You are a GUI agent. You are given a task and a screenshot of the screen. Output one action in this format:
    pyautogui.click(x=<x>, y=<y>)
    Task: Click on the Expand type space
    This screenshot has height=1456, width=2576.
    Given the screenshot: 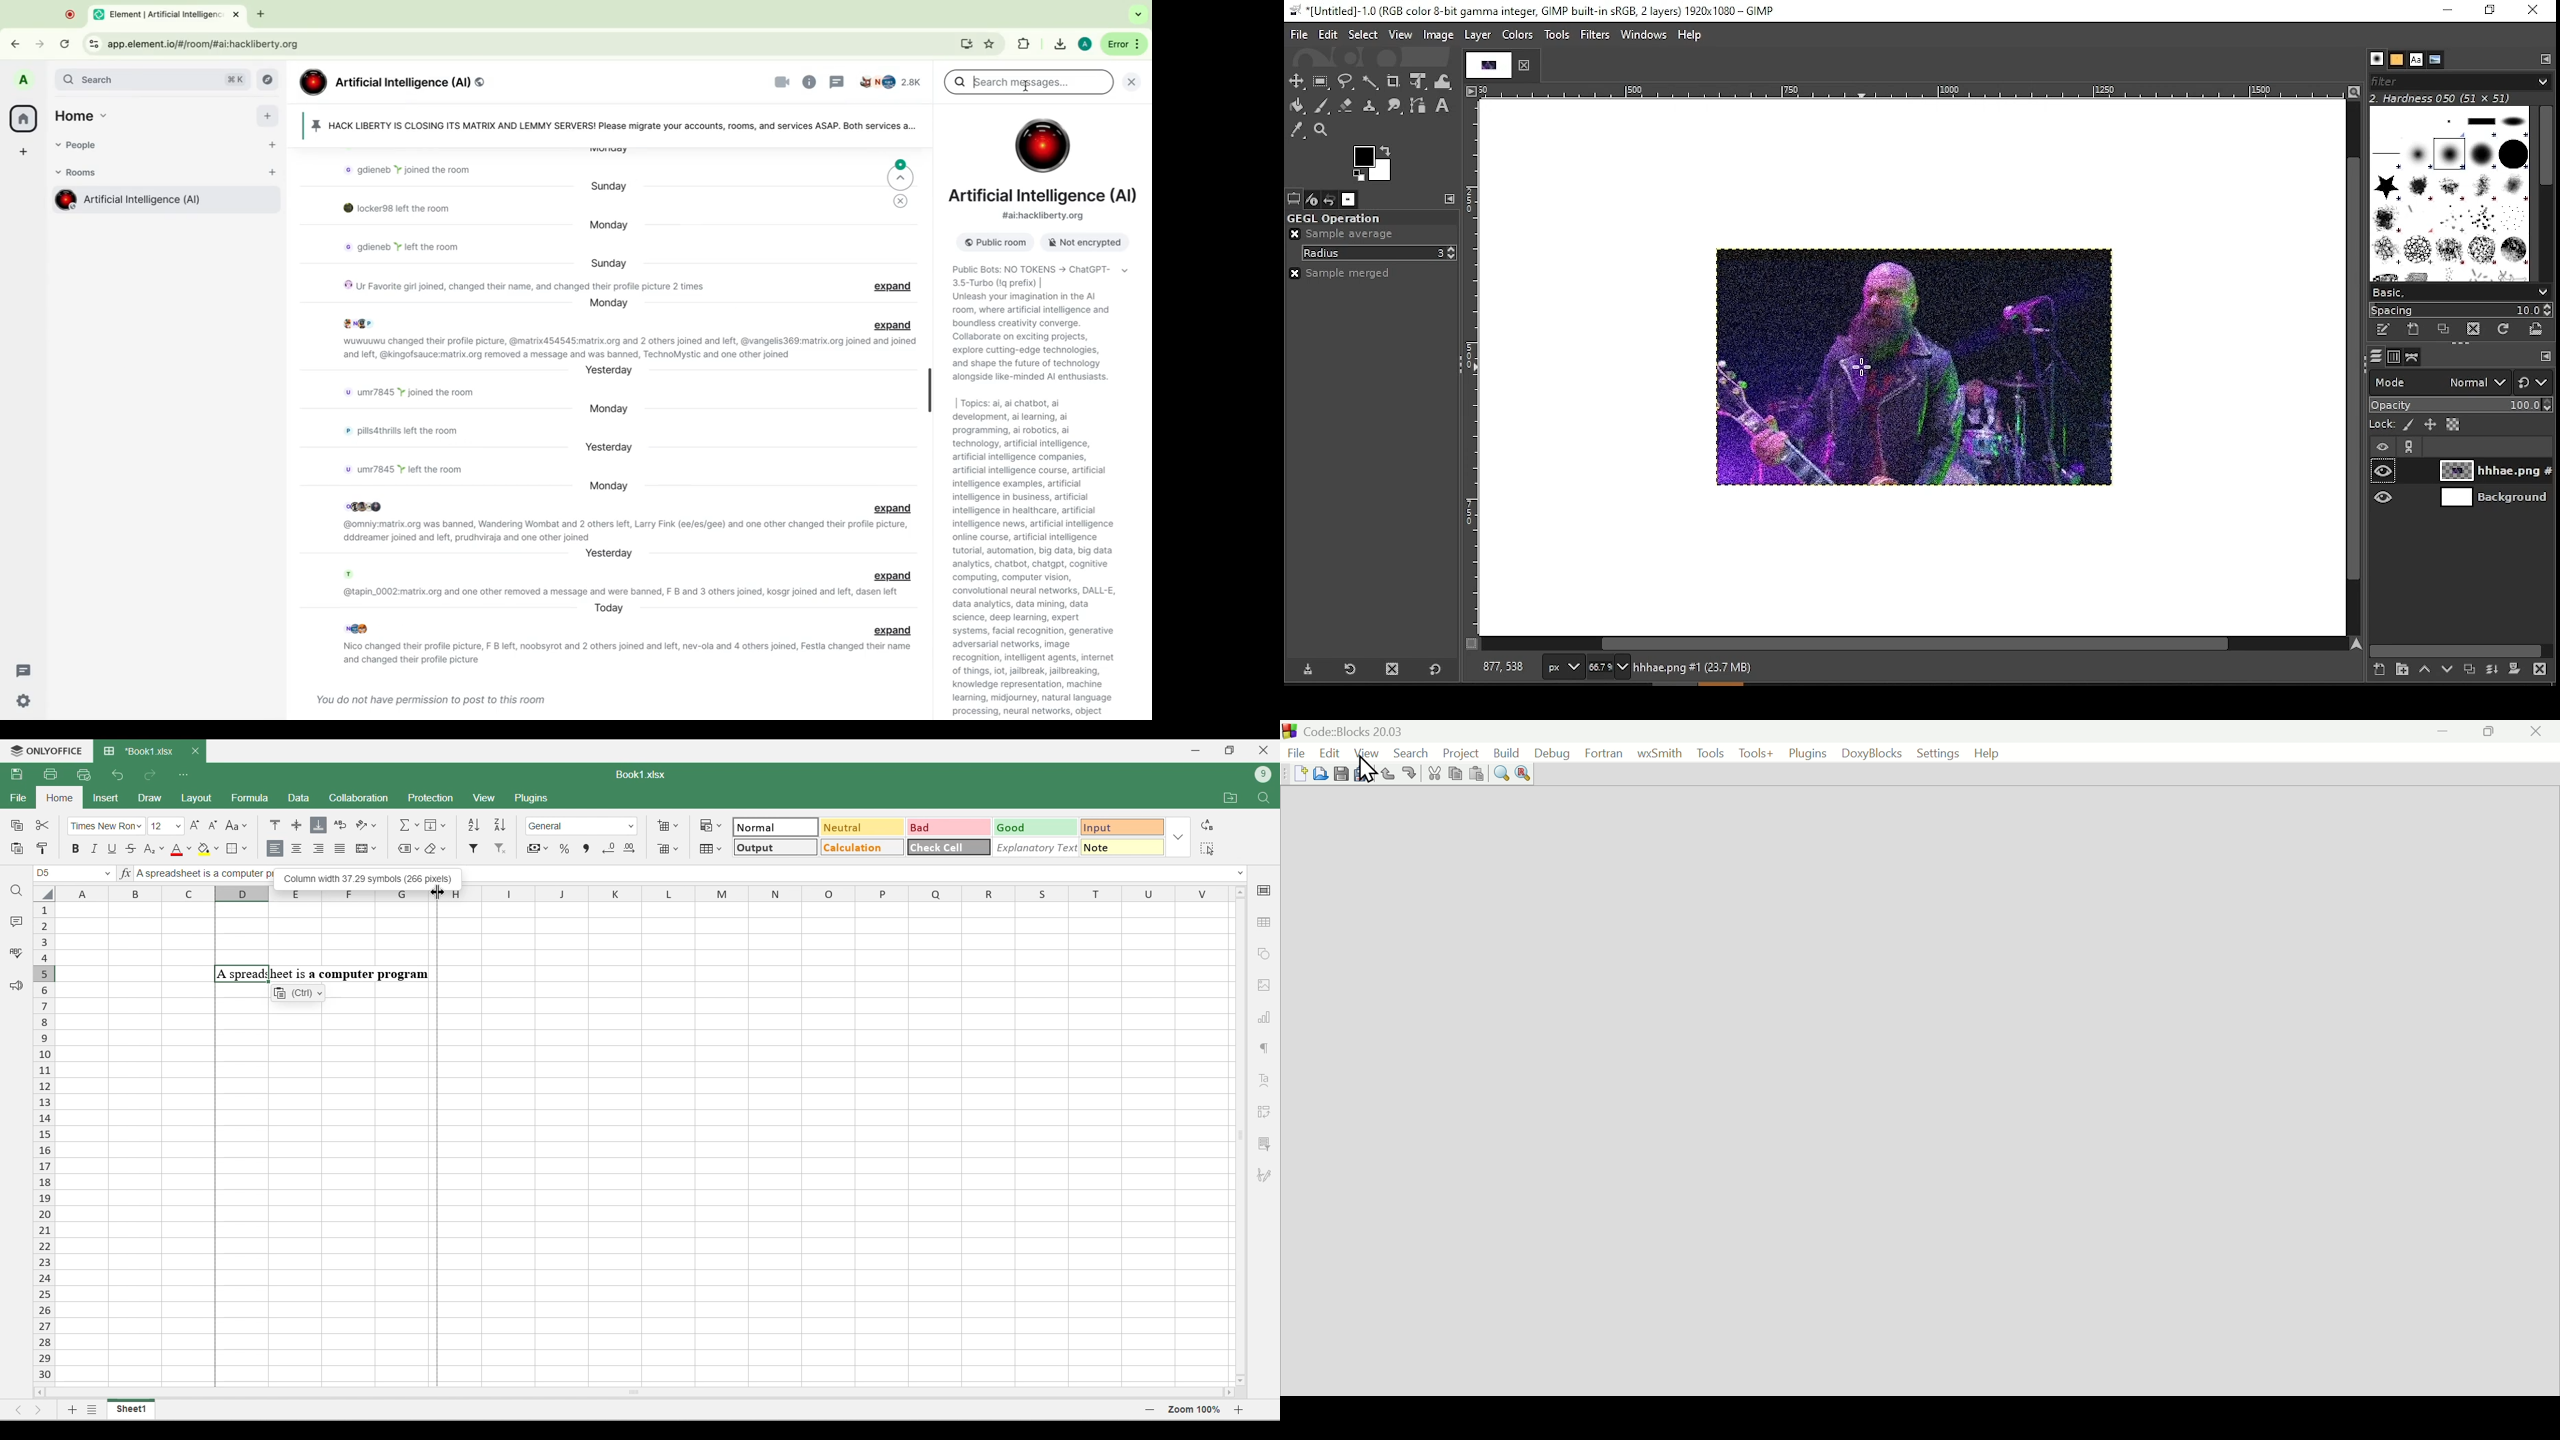 What is the action you would take?
    pyautogui.click(x=1241, y=873)
    